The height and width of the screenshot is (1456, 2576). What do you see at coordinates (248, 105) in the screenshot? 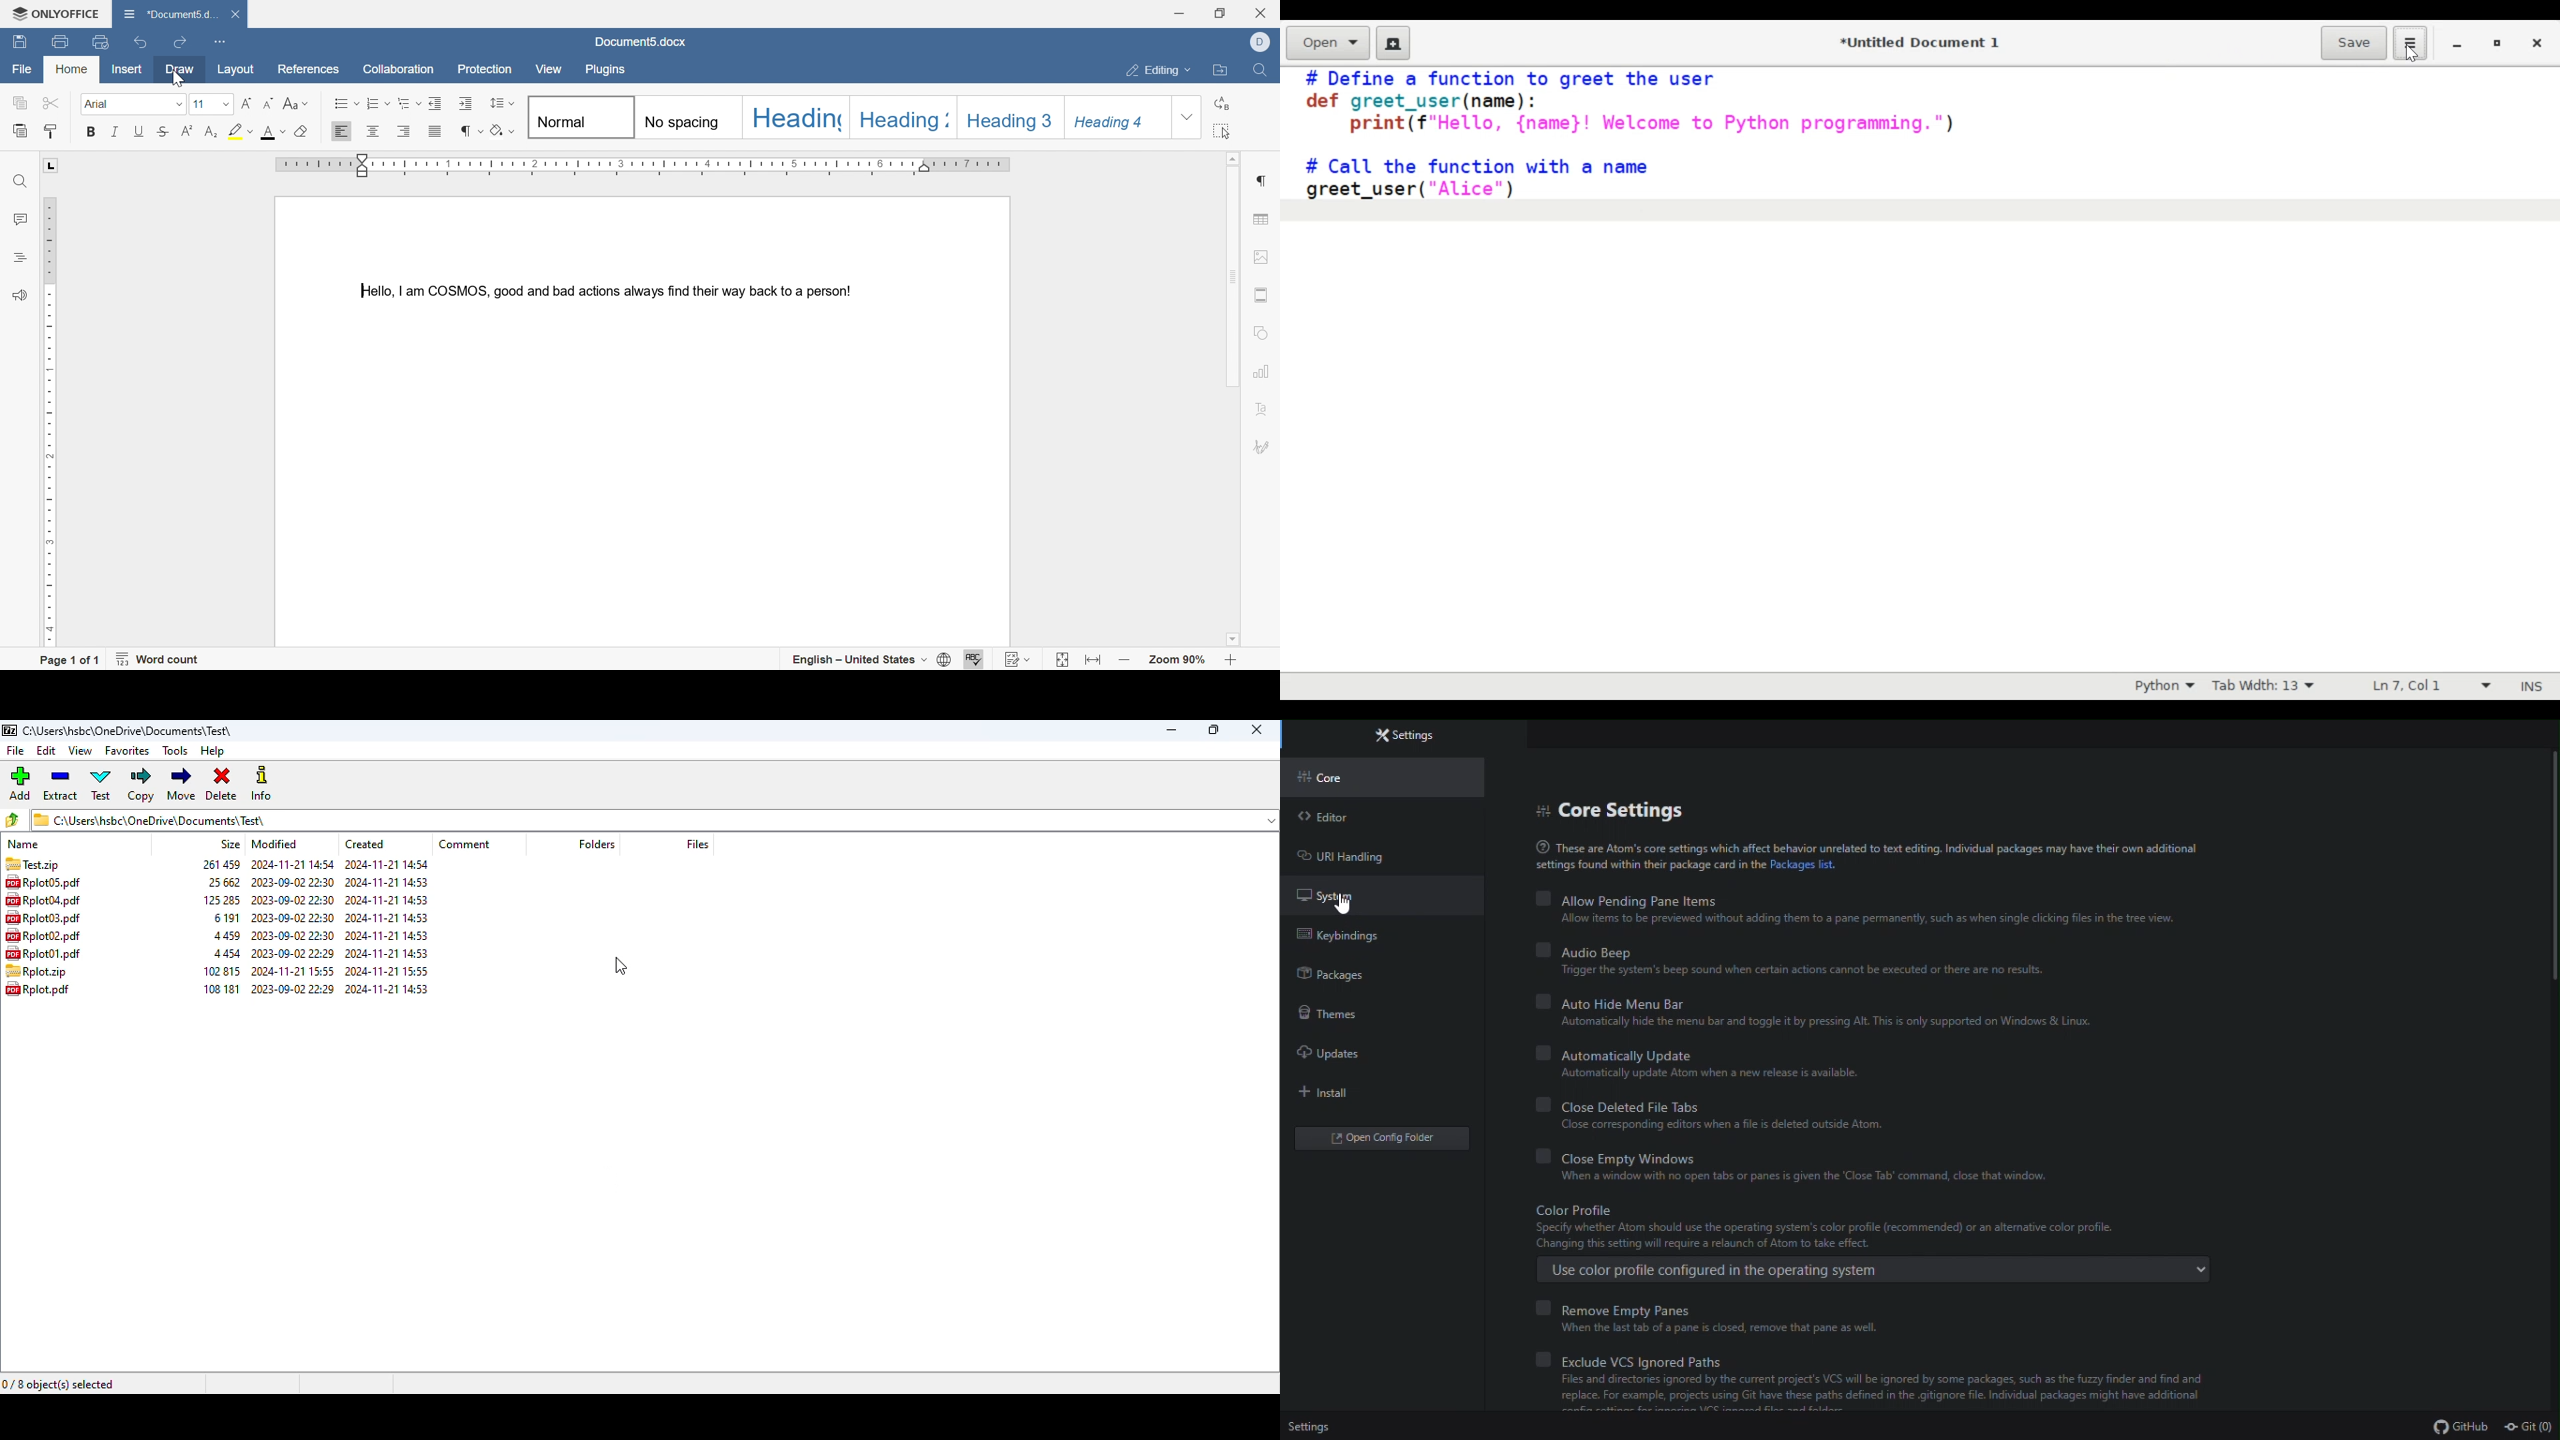
I see `increment font size` at bounding box center [248, 105].